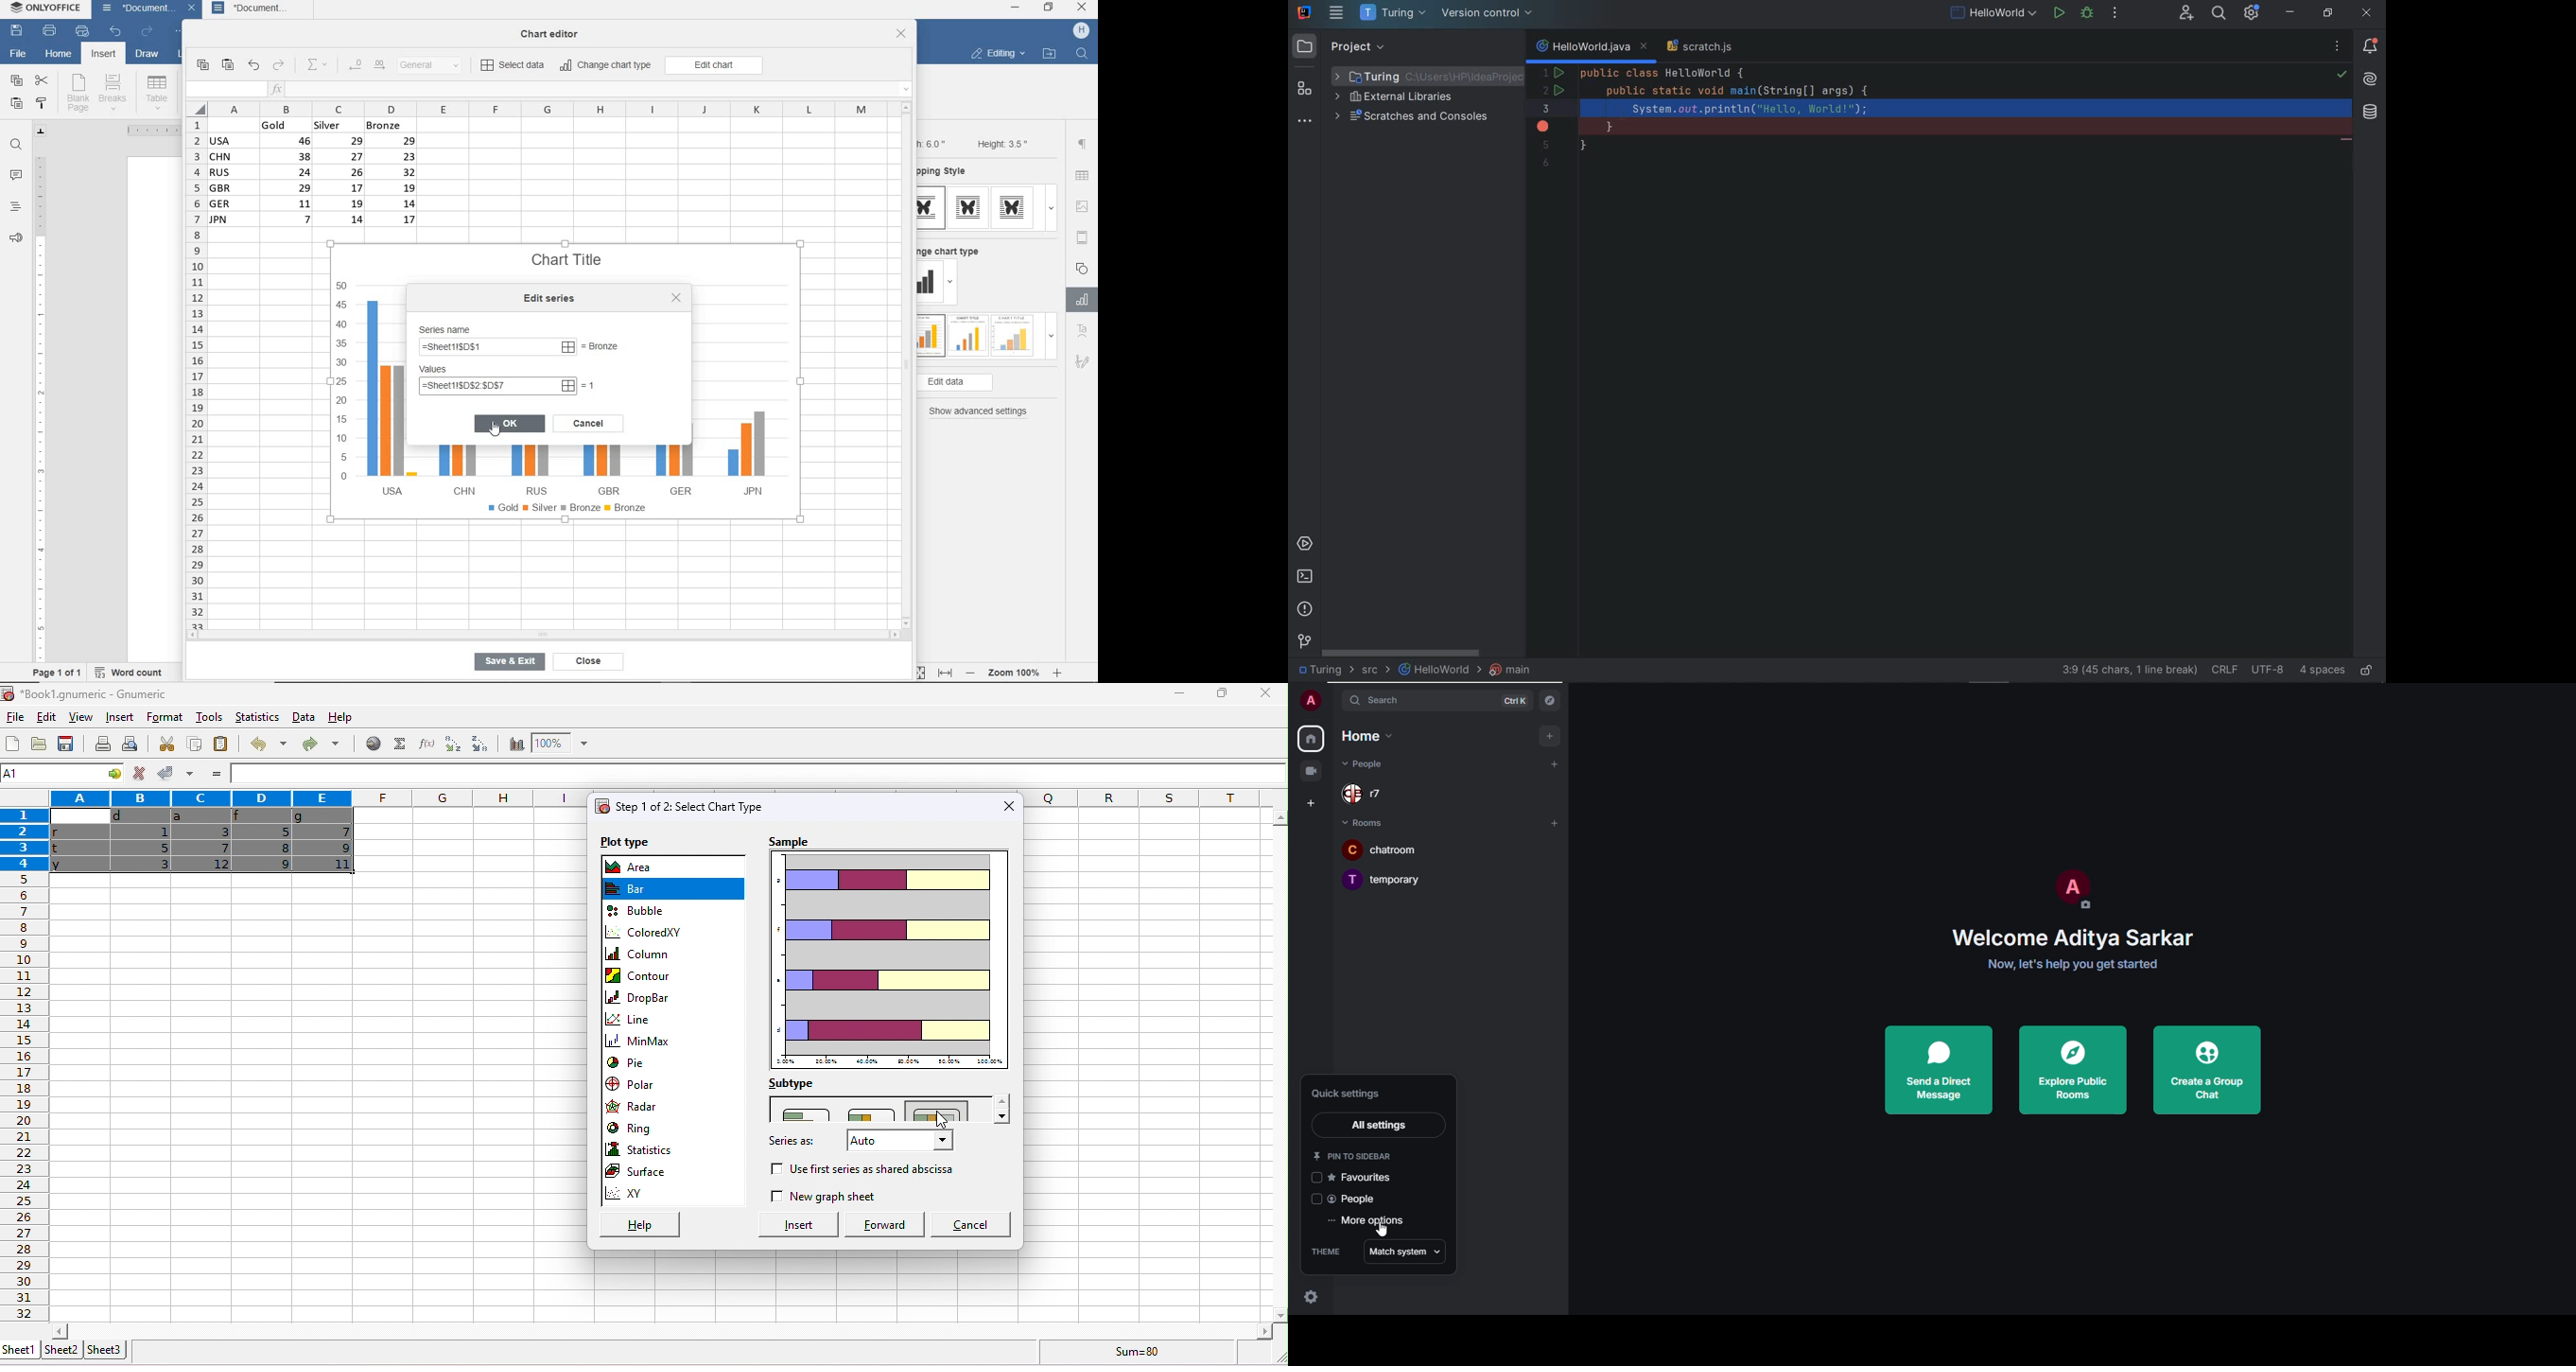  Describe the element at coordinates (2338, 48) in the screenshot. I see `recent files, tab actions` at that location.